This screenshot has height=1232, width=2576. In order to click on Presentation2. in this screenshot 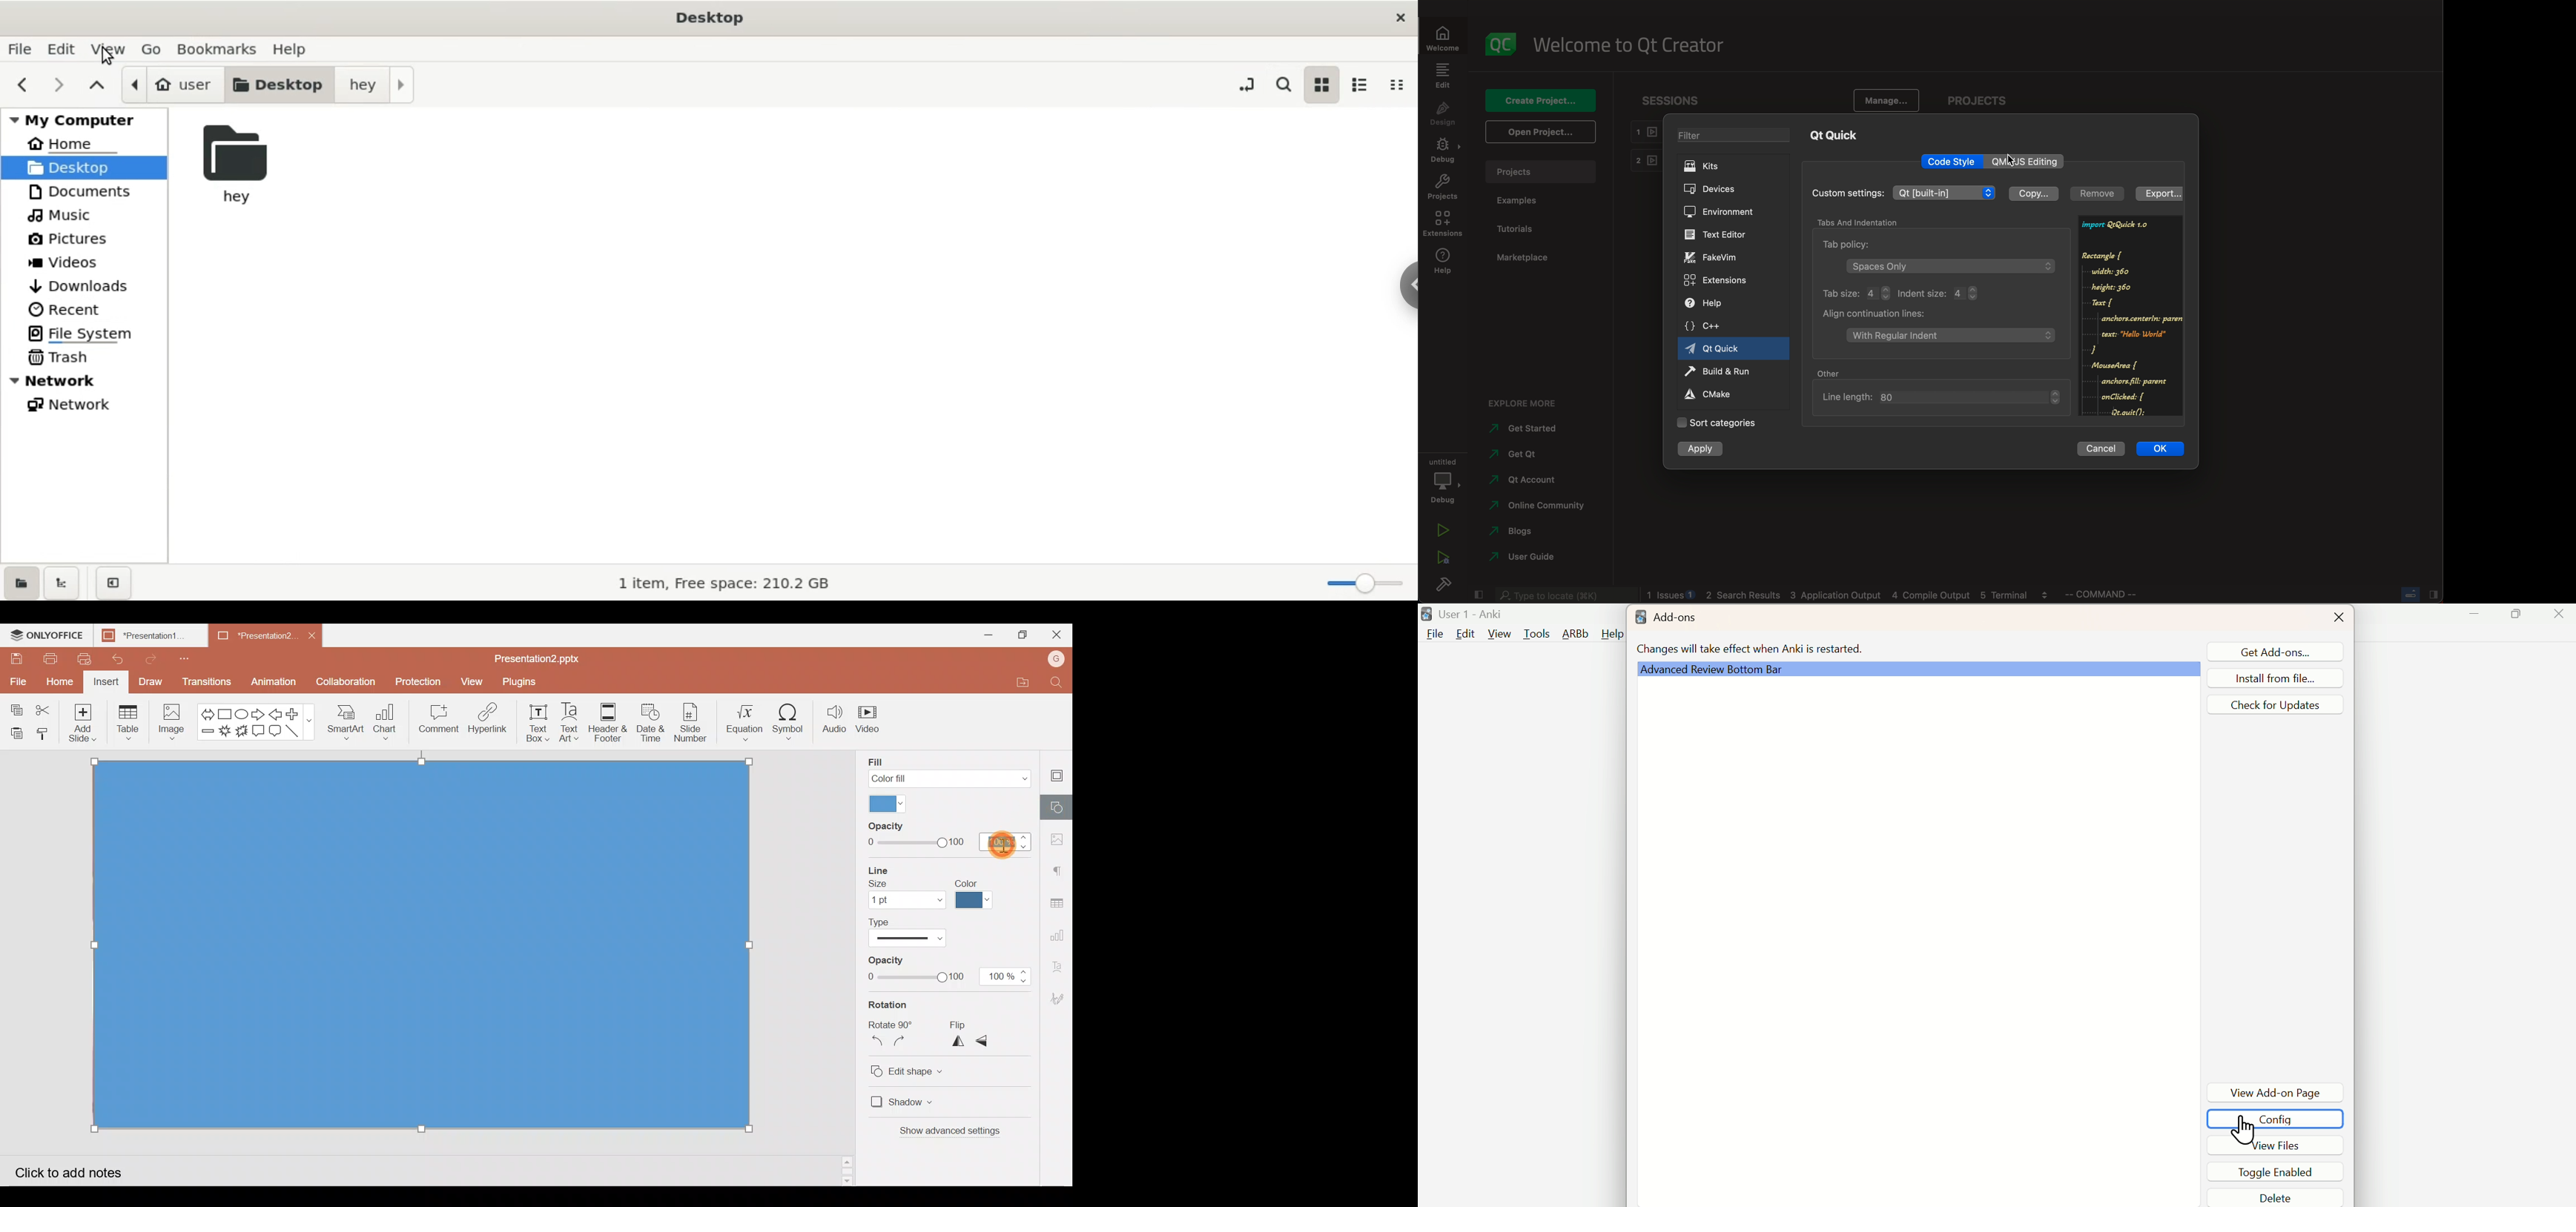, I will do `click(251, 636)`.